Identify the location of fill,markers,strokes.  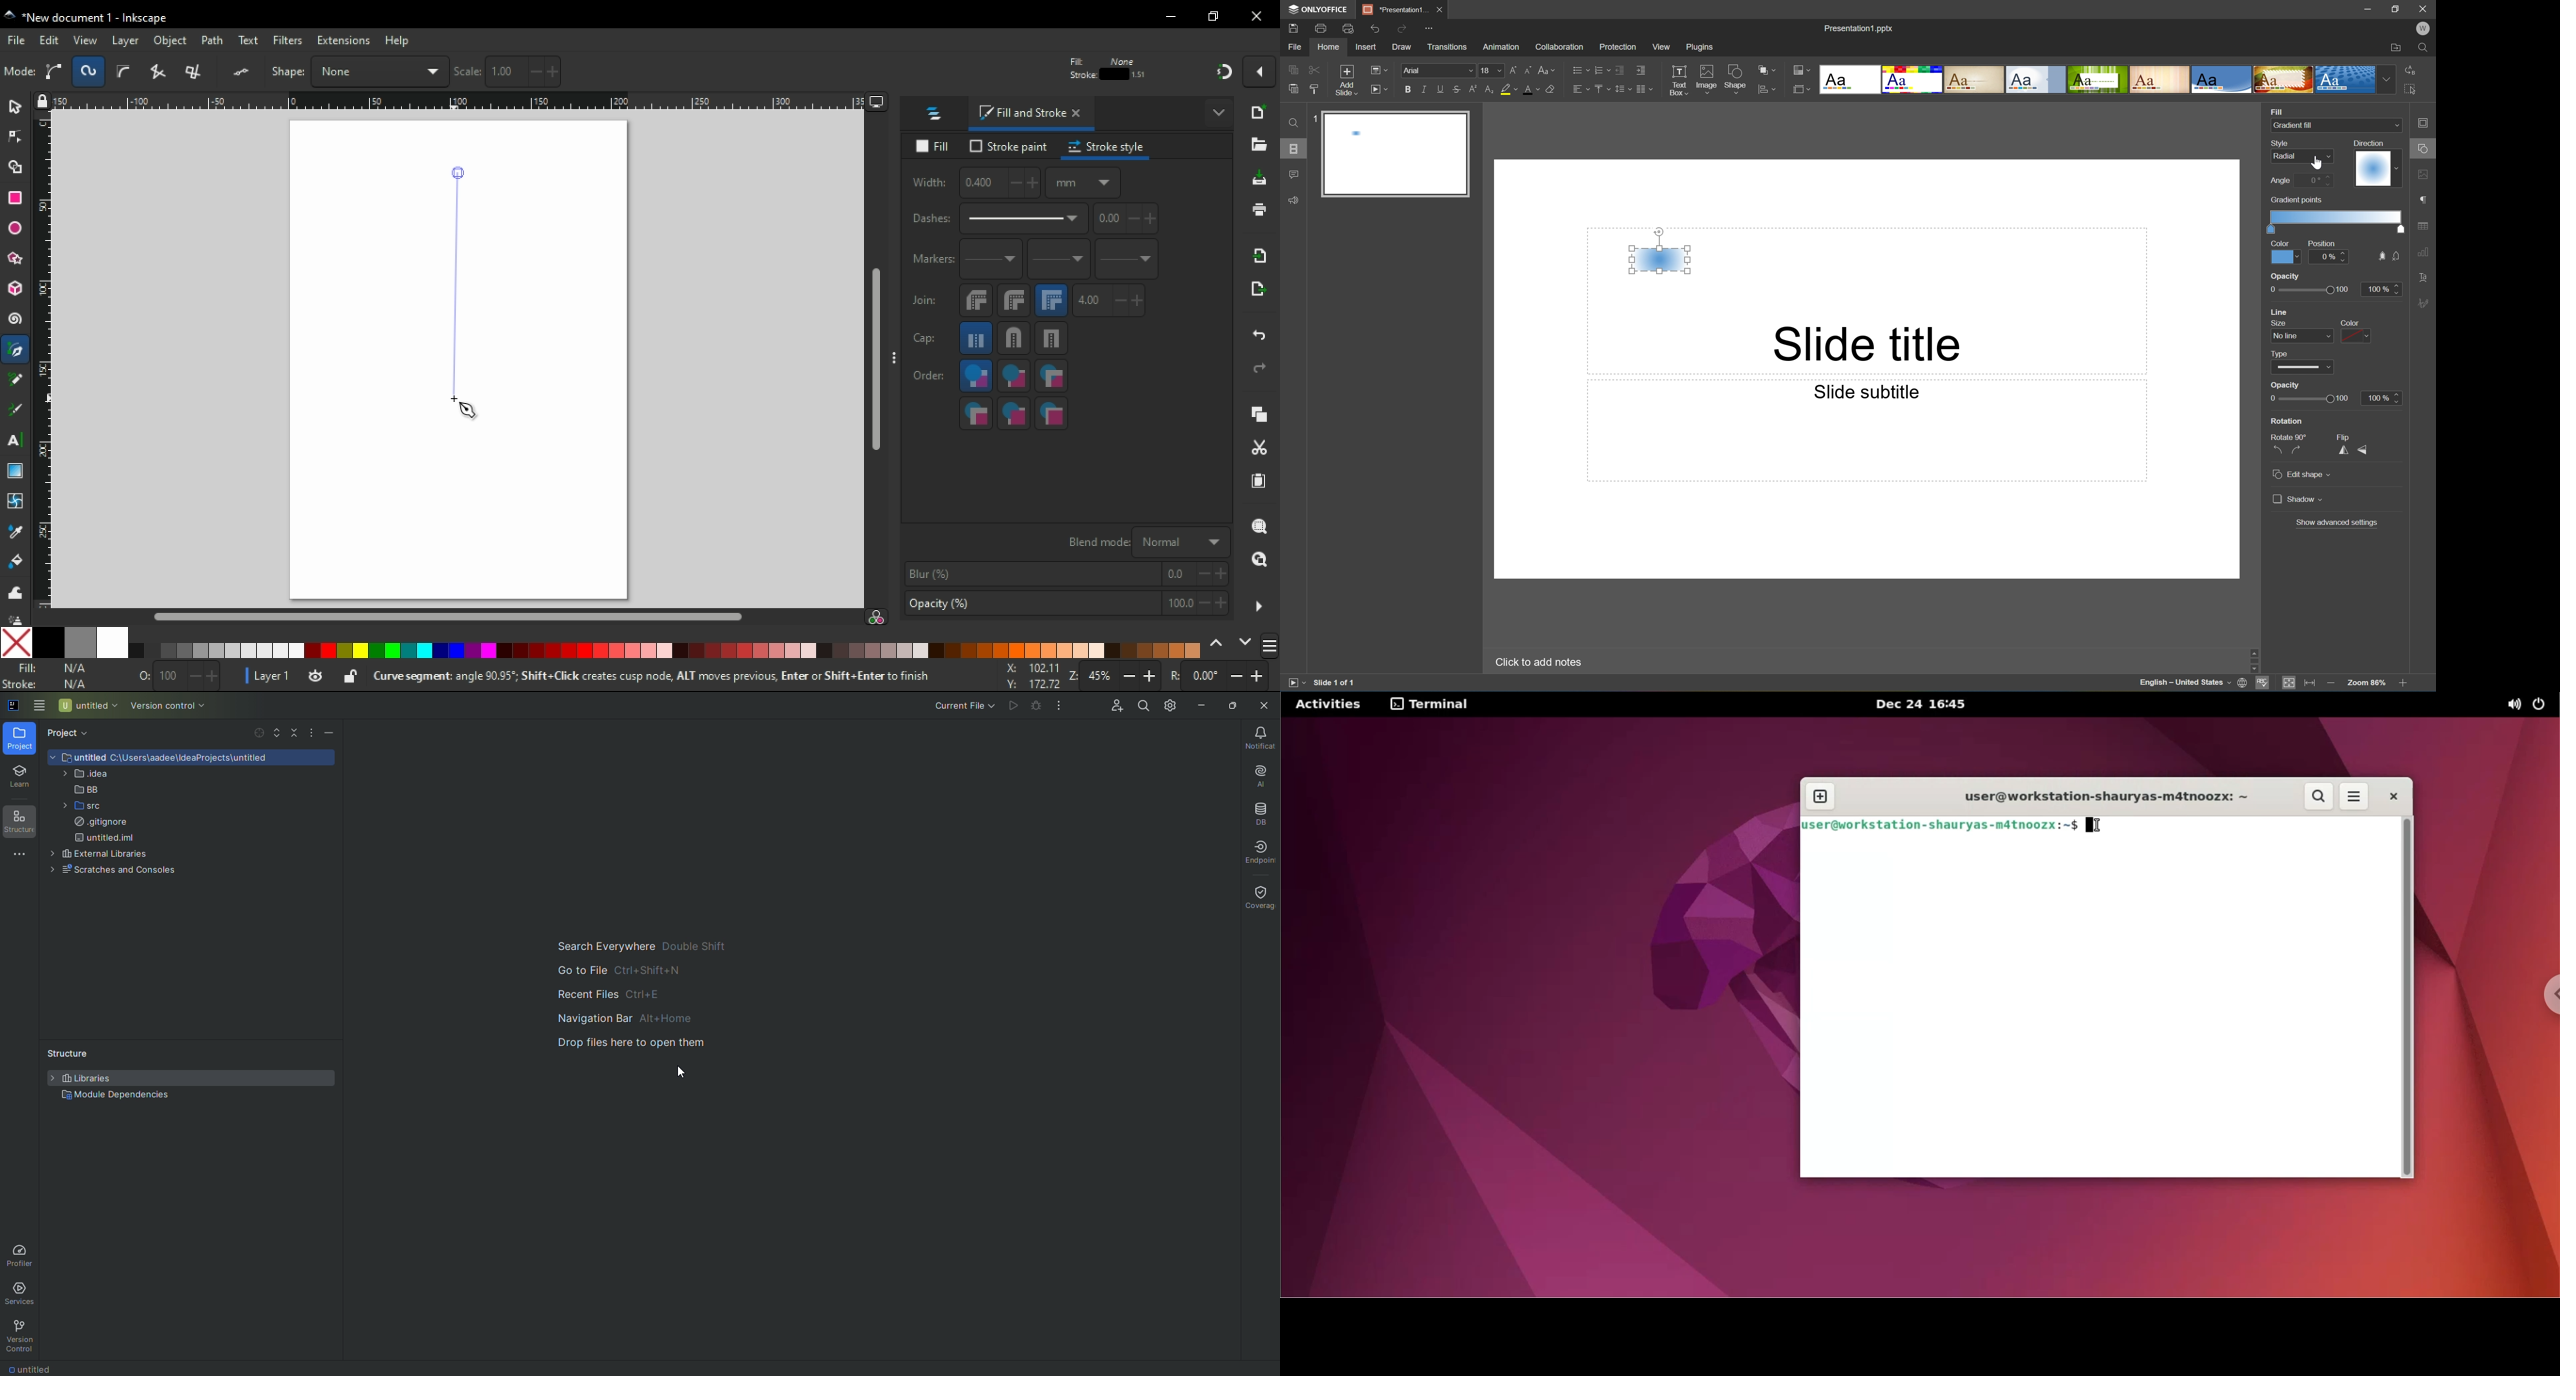
(1051, 376).